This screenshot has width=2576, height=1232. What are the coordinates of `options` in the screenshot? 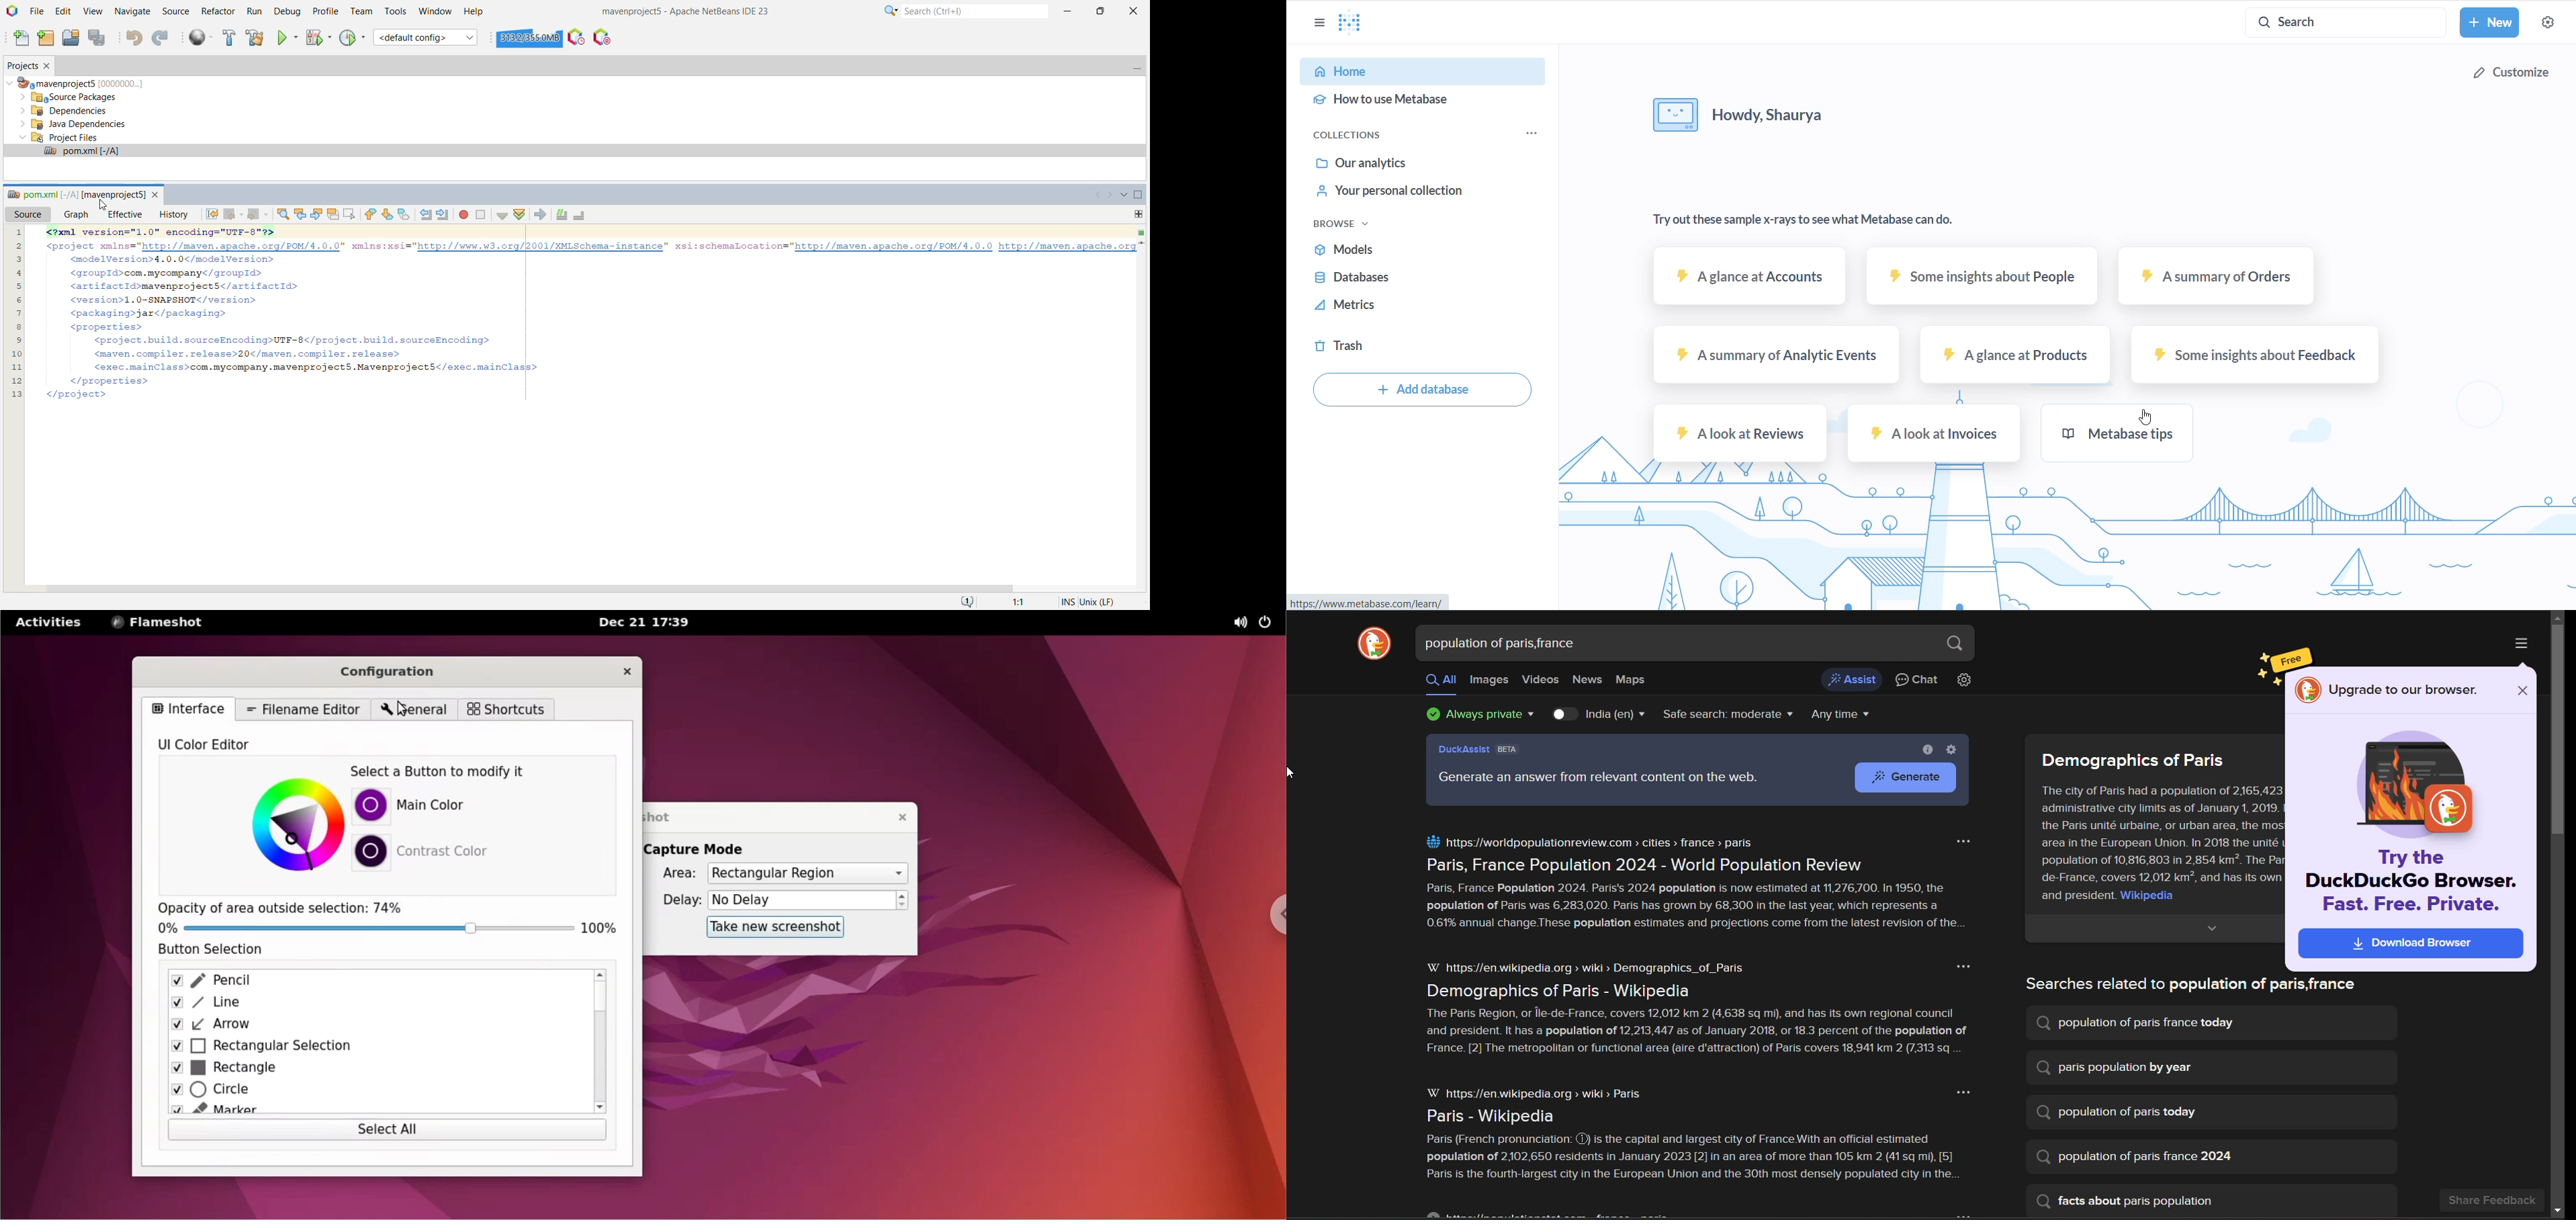 It's located at (1964, 968).